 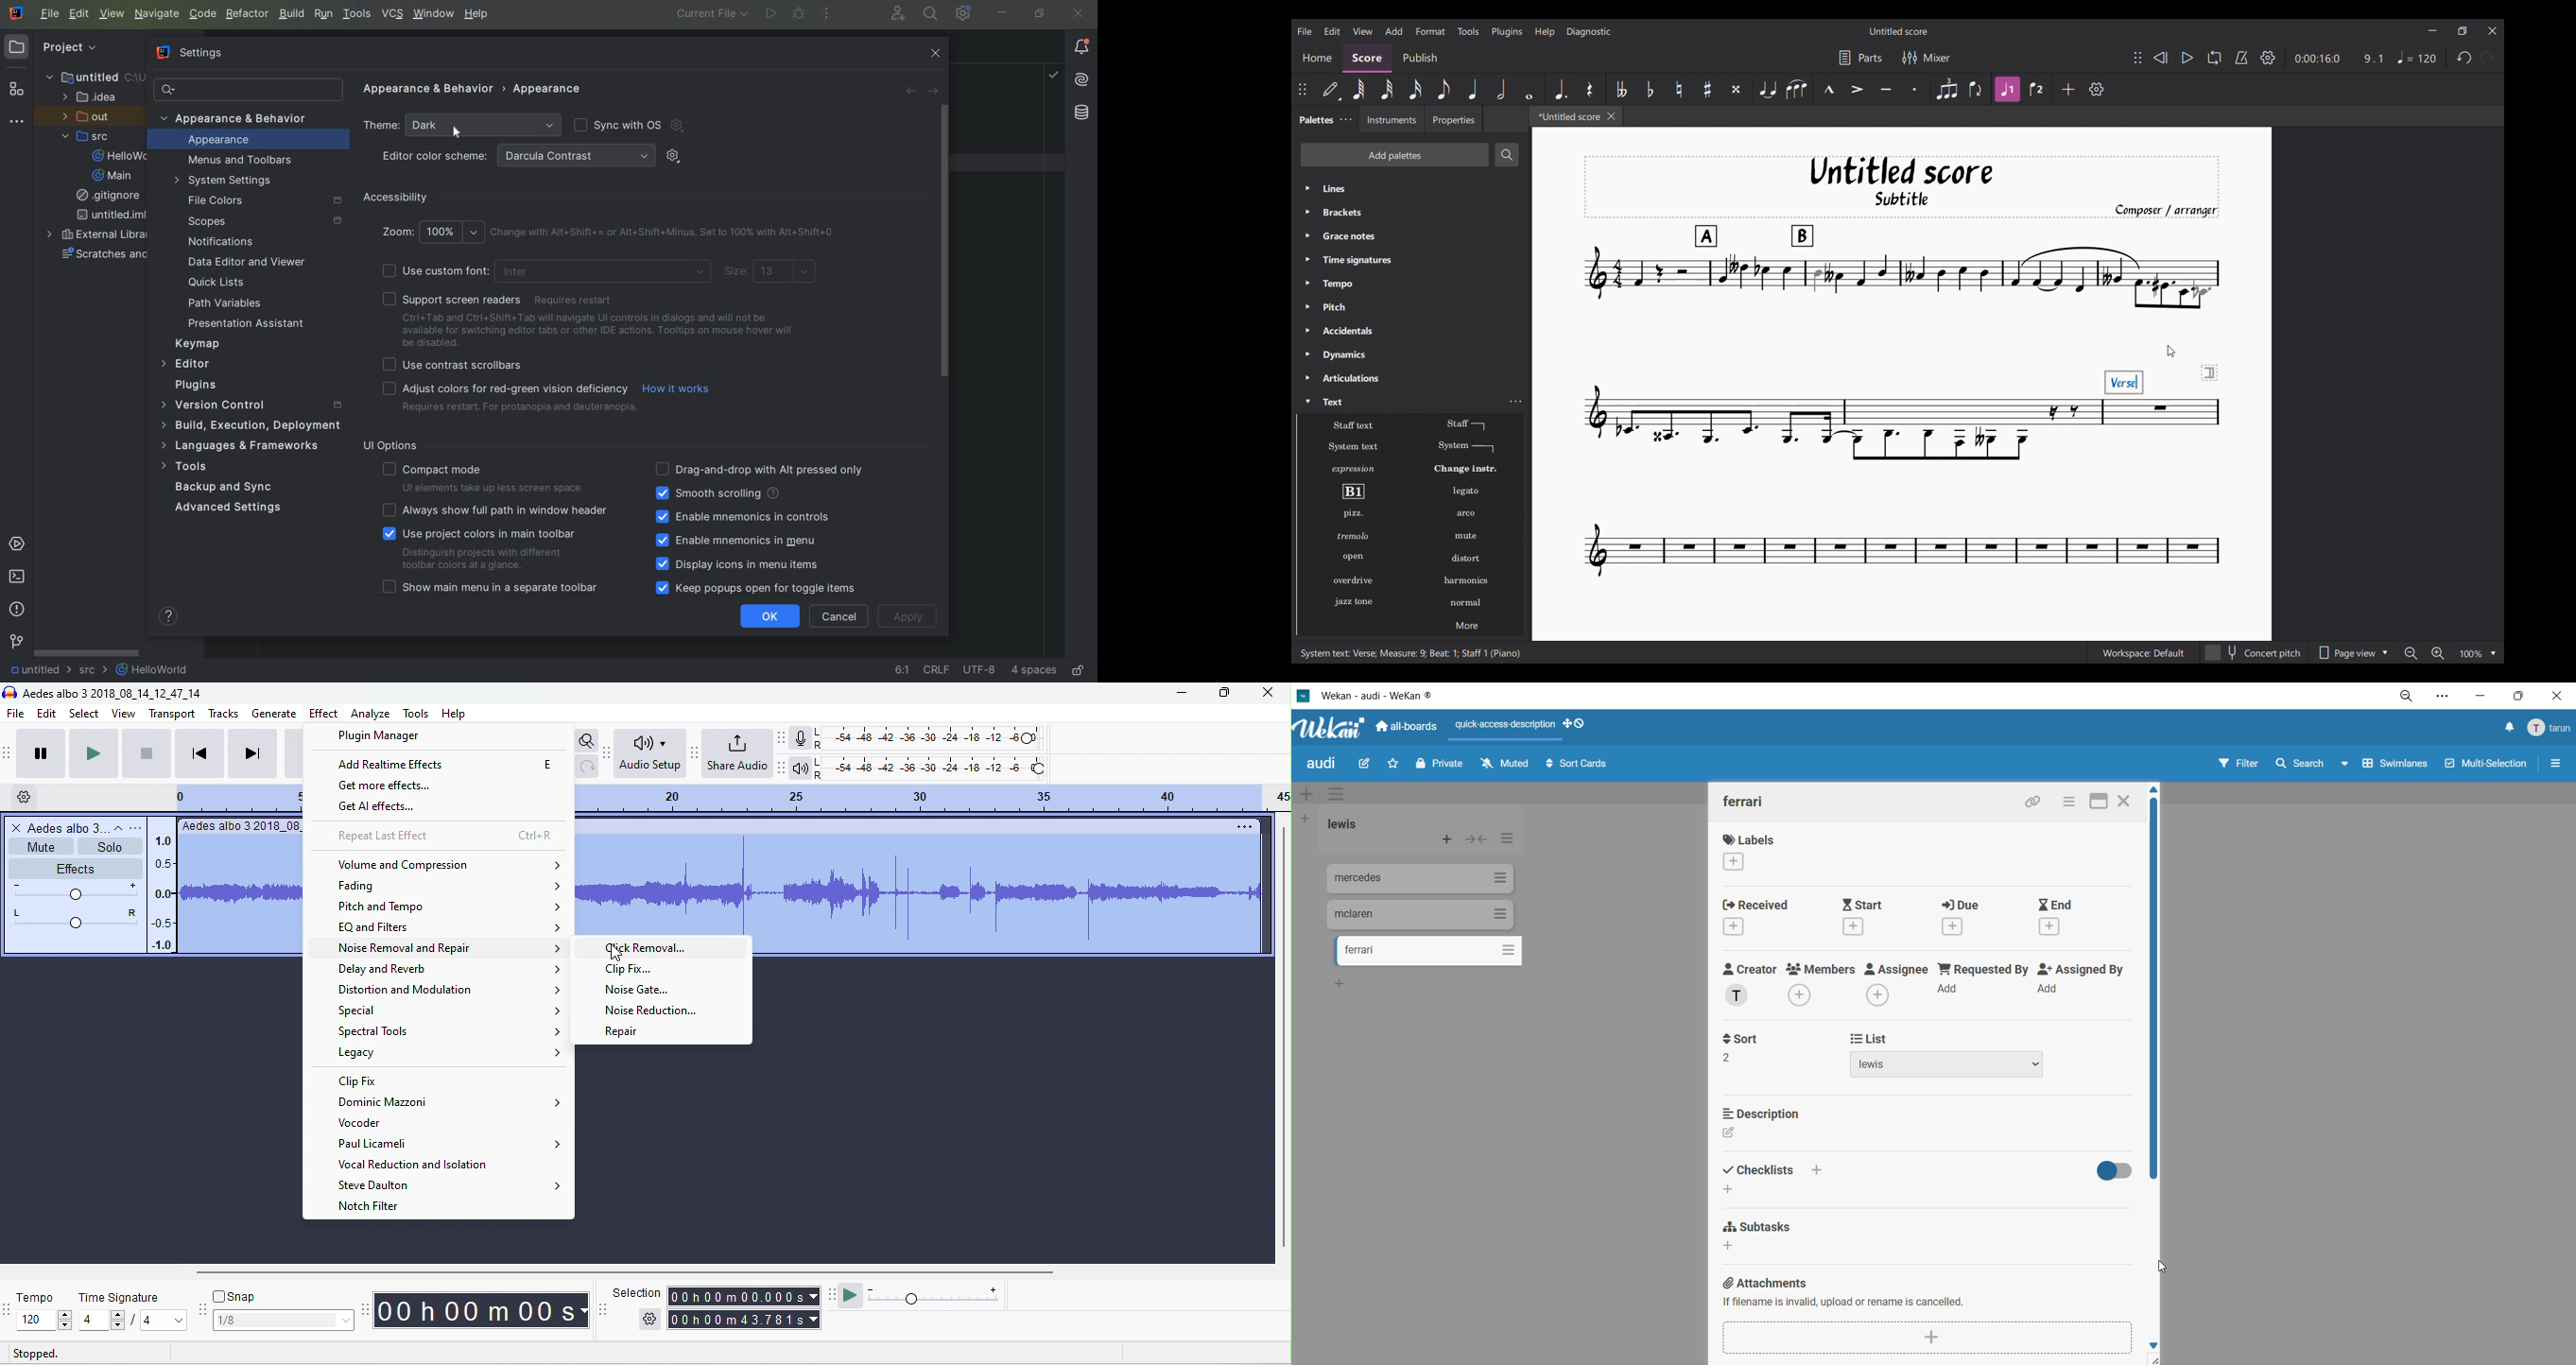 I want to click on FILE COLORS, so click(x=267, y=200).